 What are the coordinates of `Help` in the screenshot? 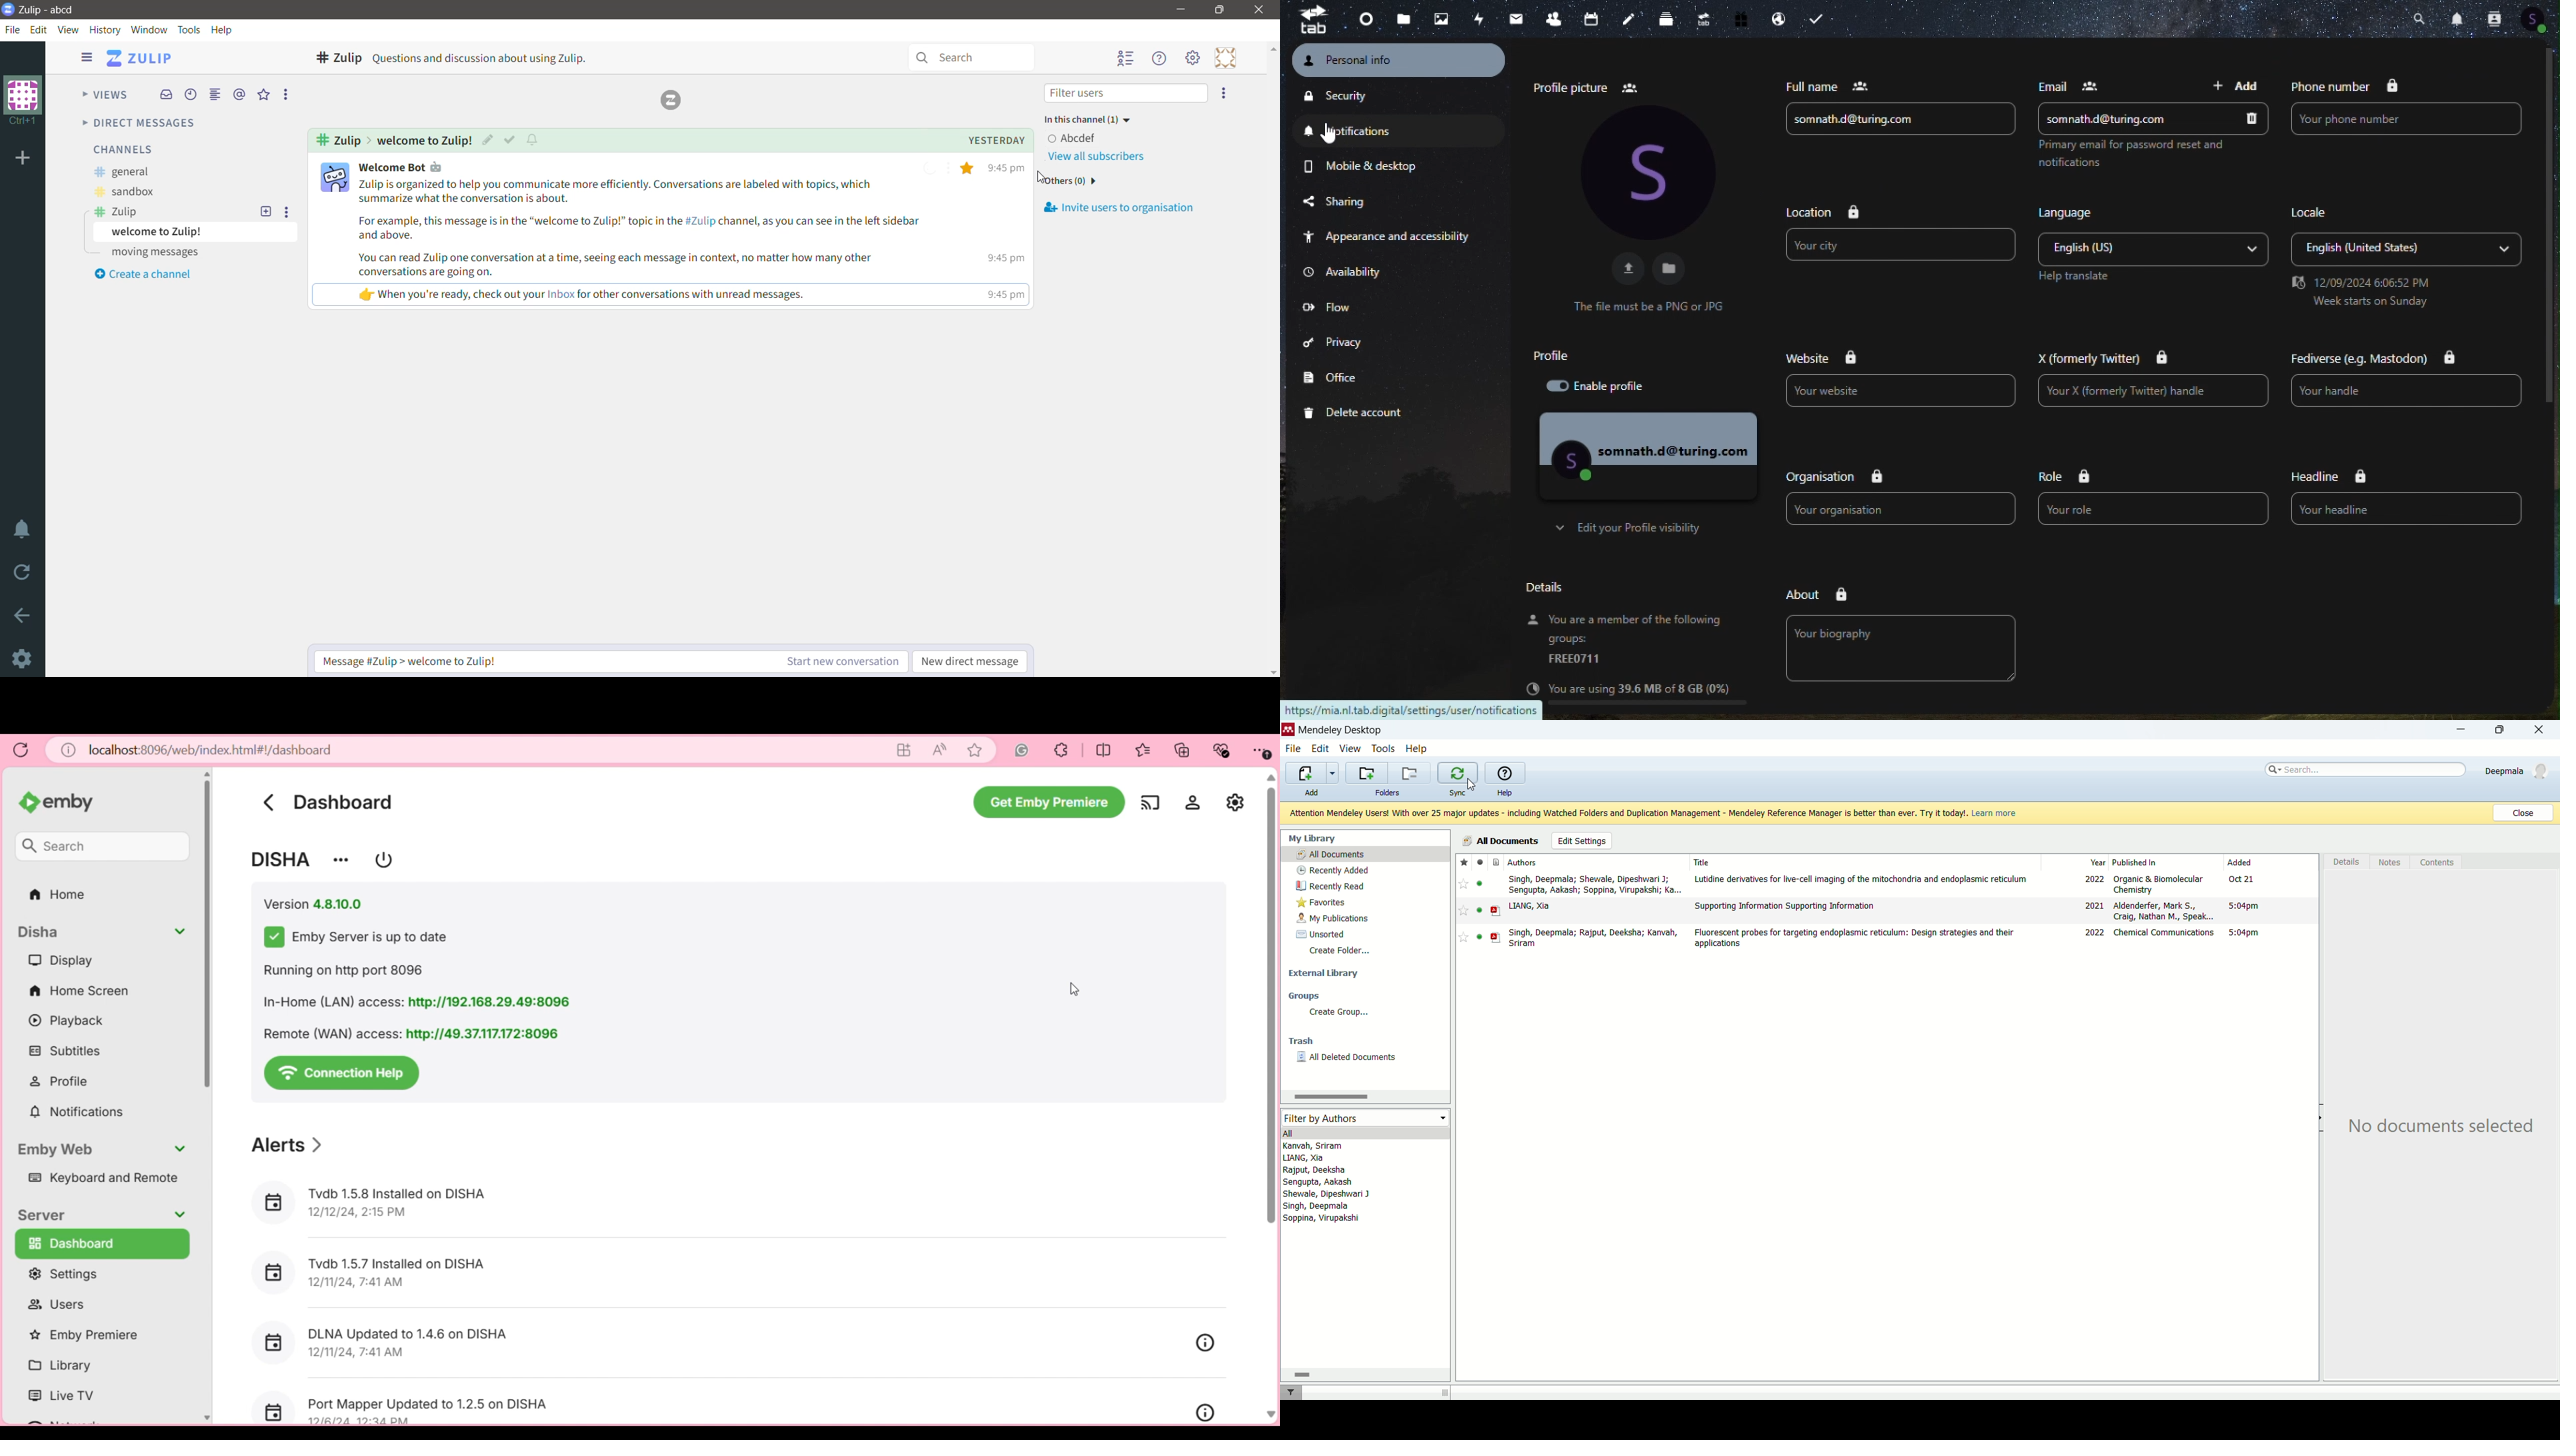 It's located at (223, 31).